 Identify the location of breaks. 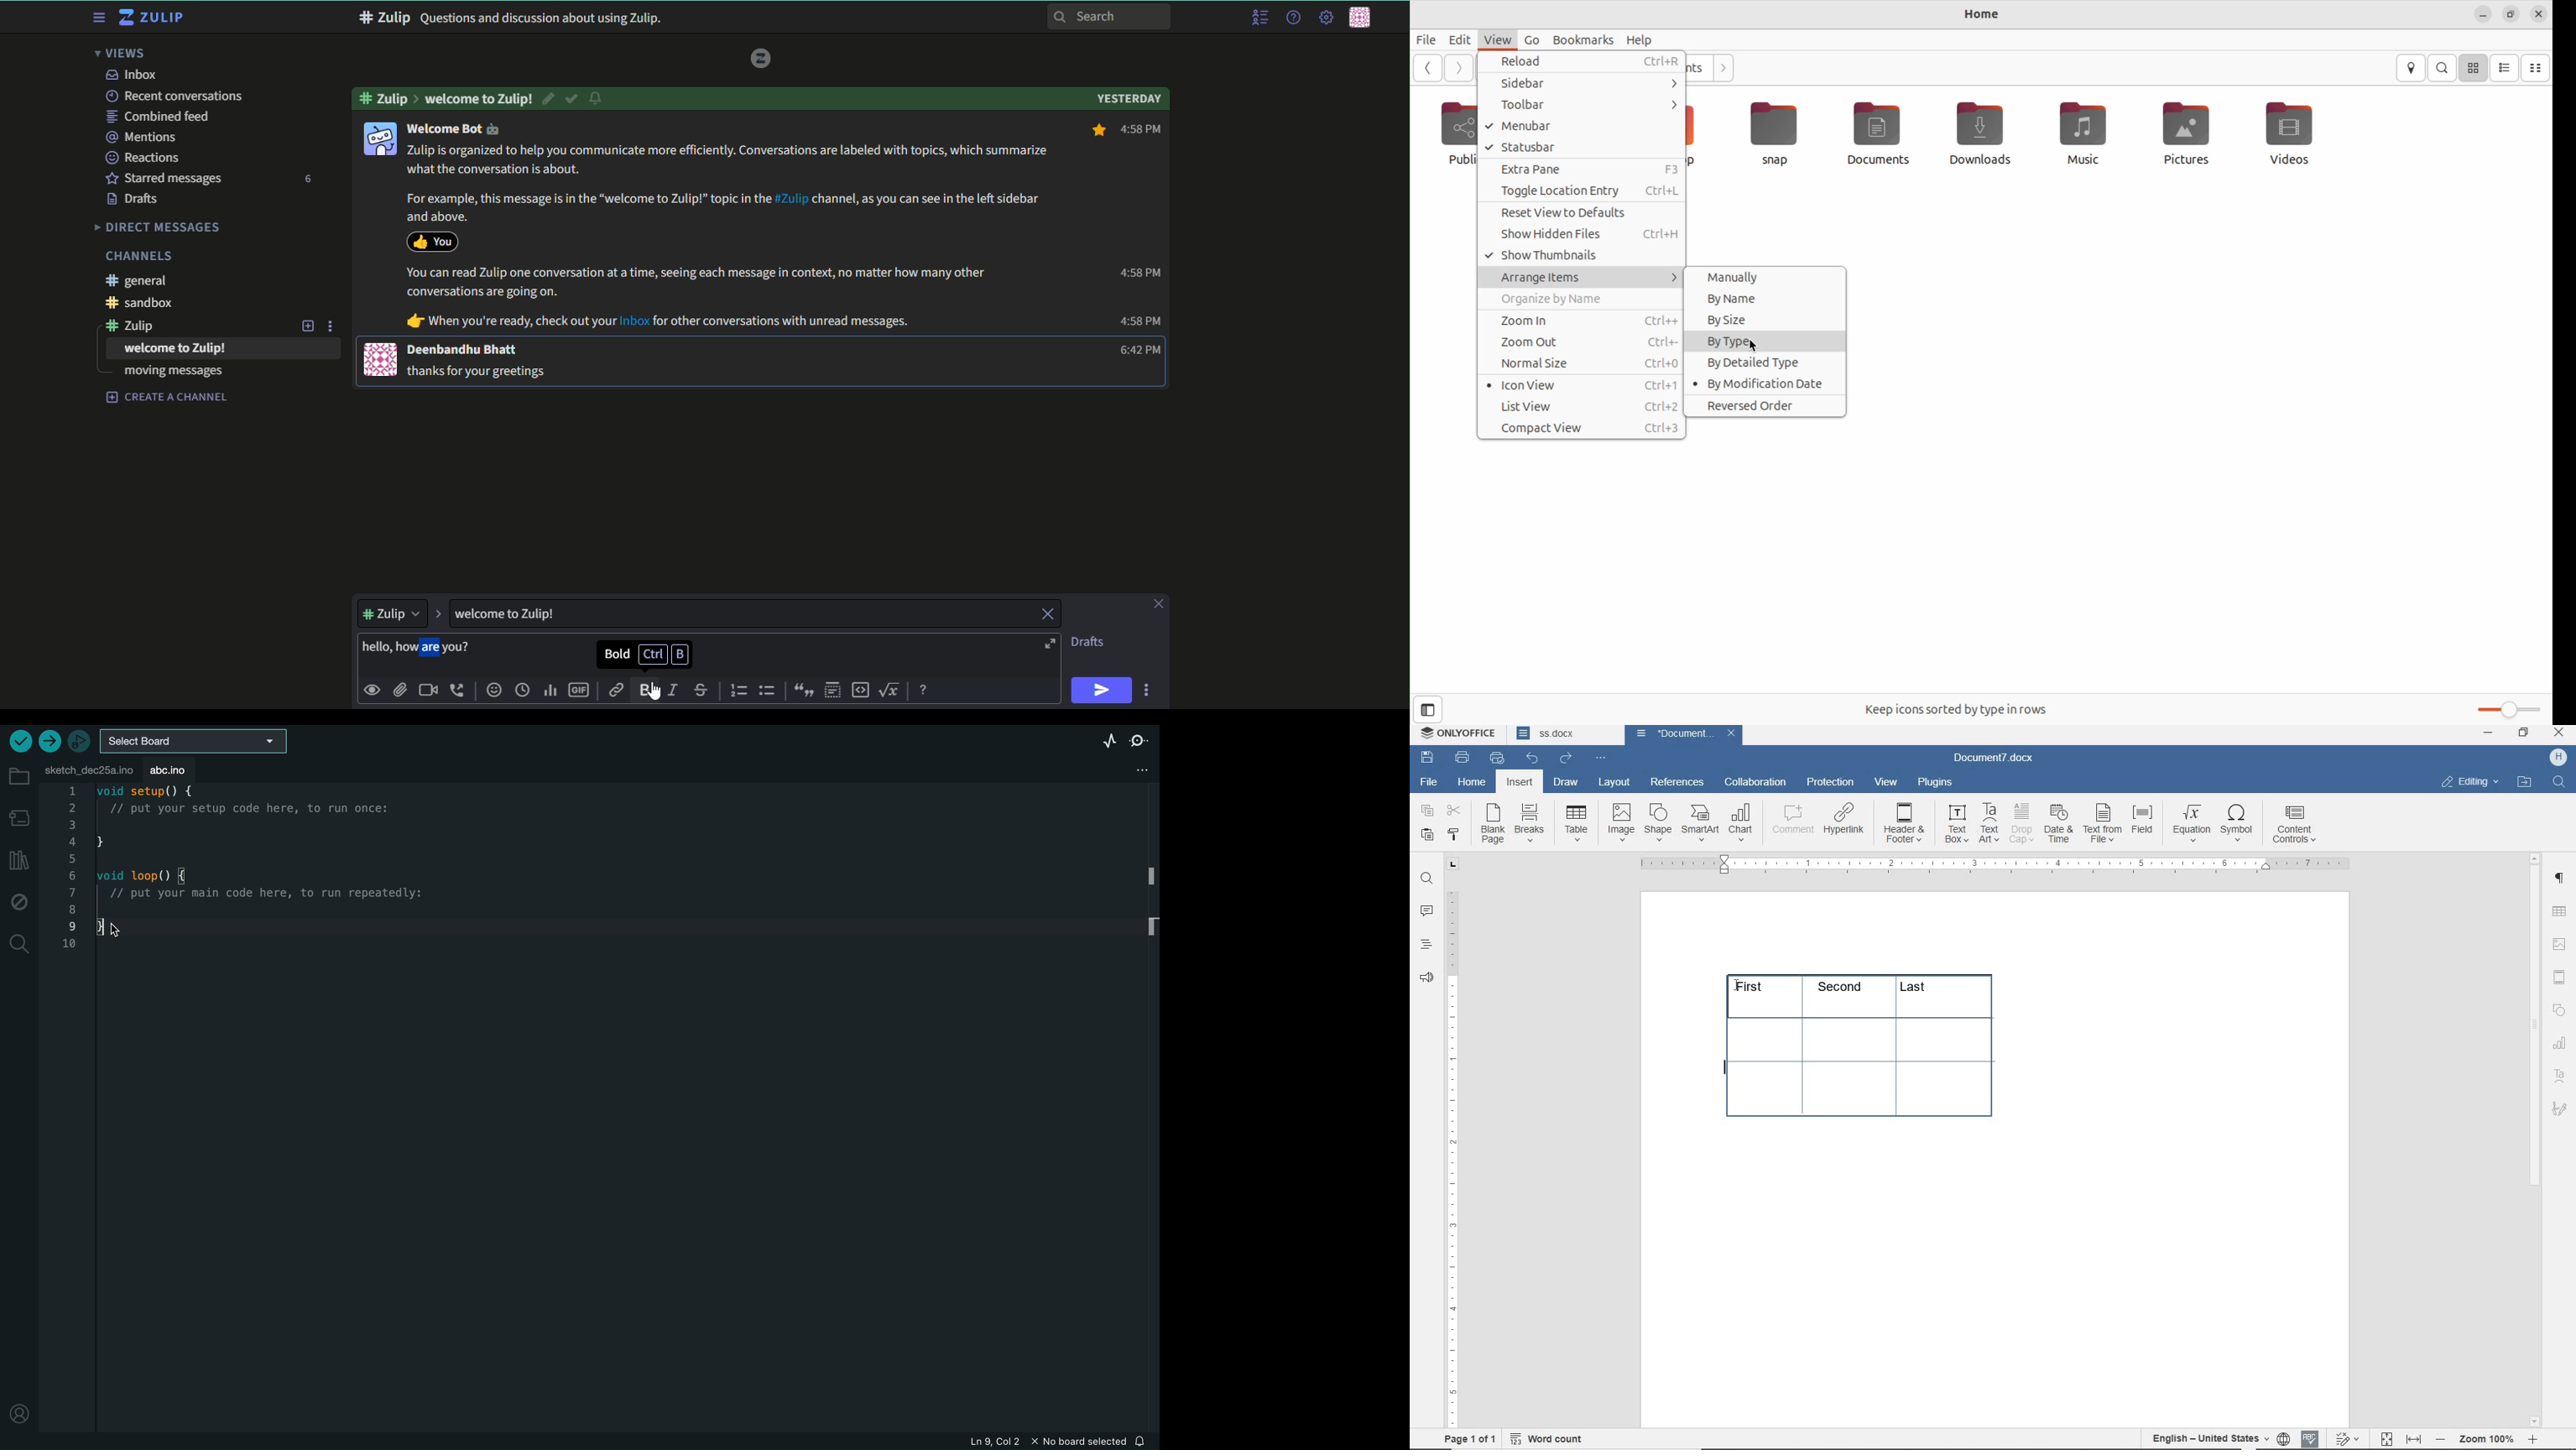
(1532, 823).